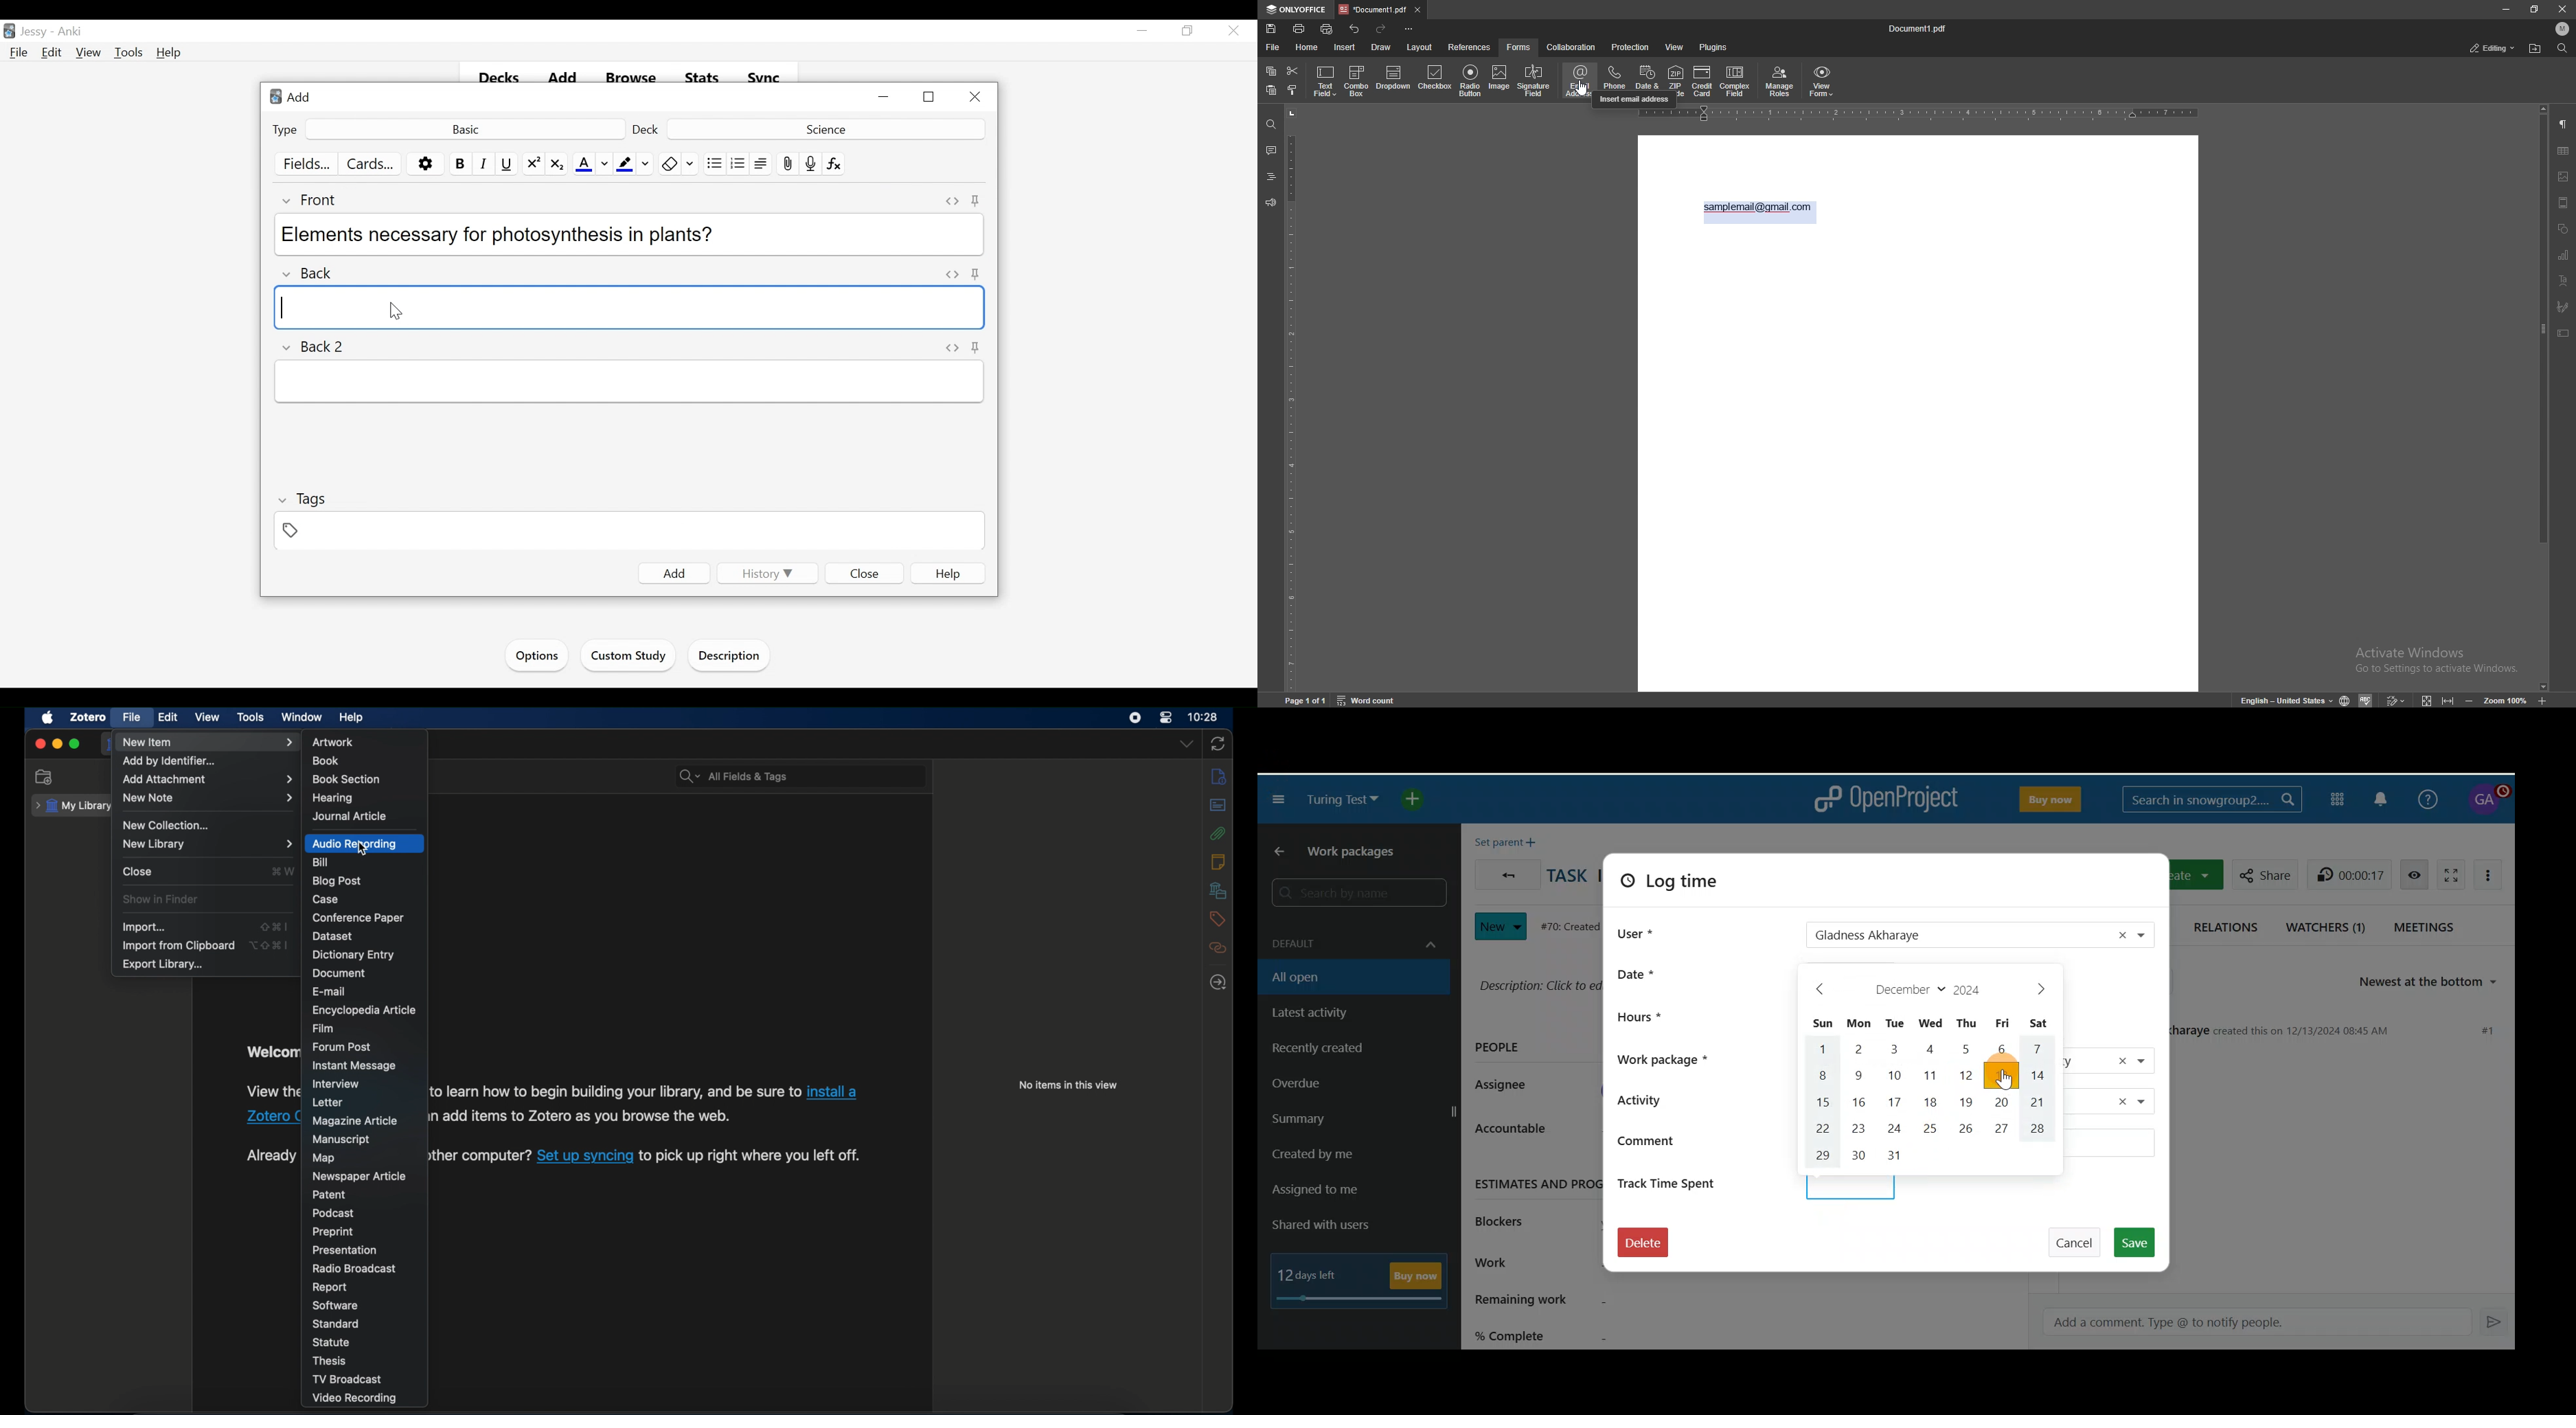  Describe the element at coordinates (585, 1155) in the screenshot. I see `link` at that location.